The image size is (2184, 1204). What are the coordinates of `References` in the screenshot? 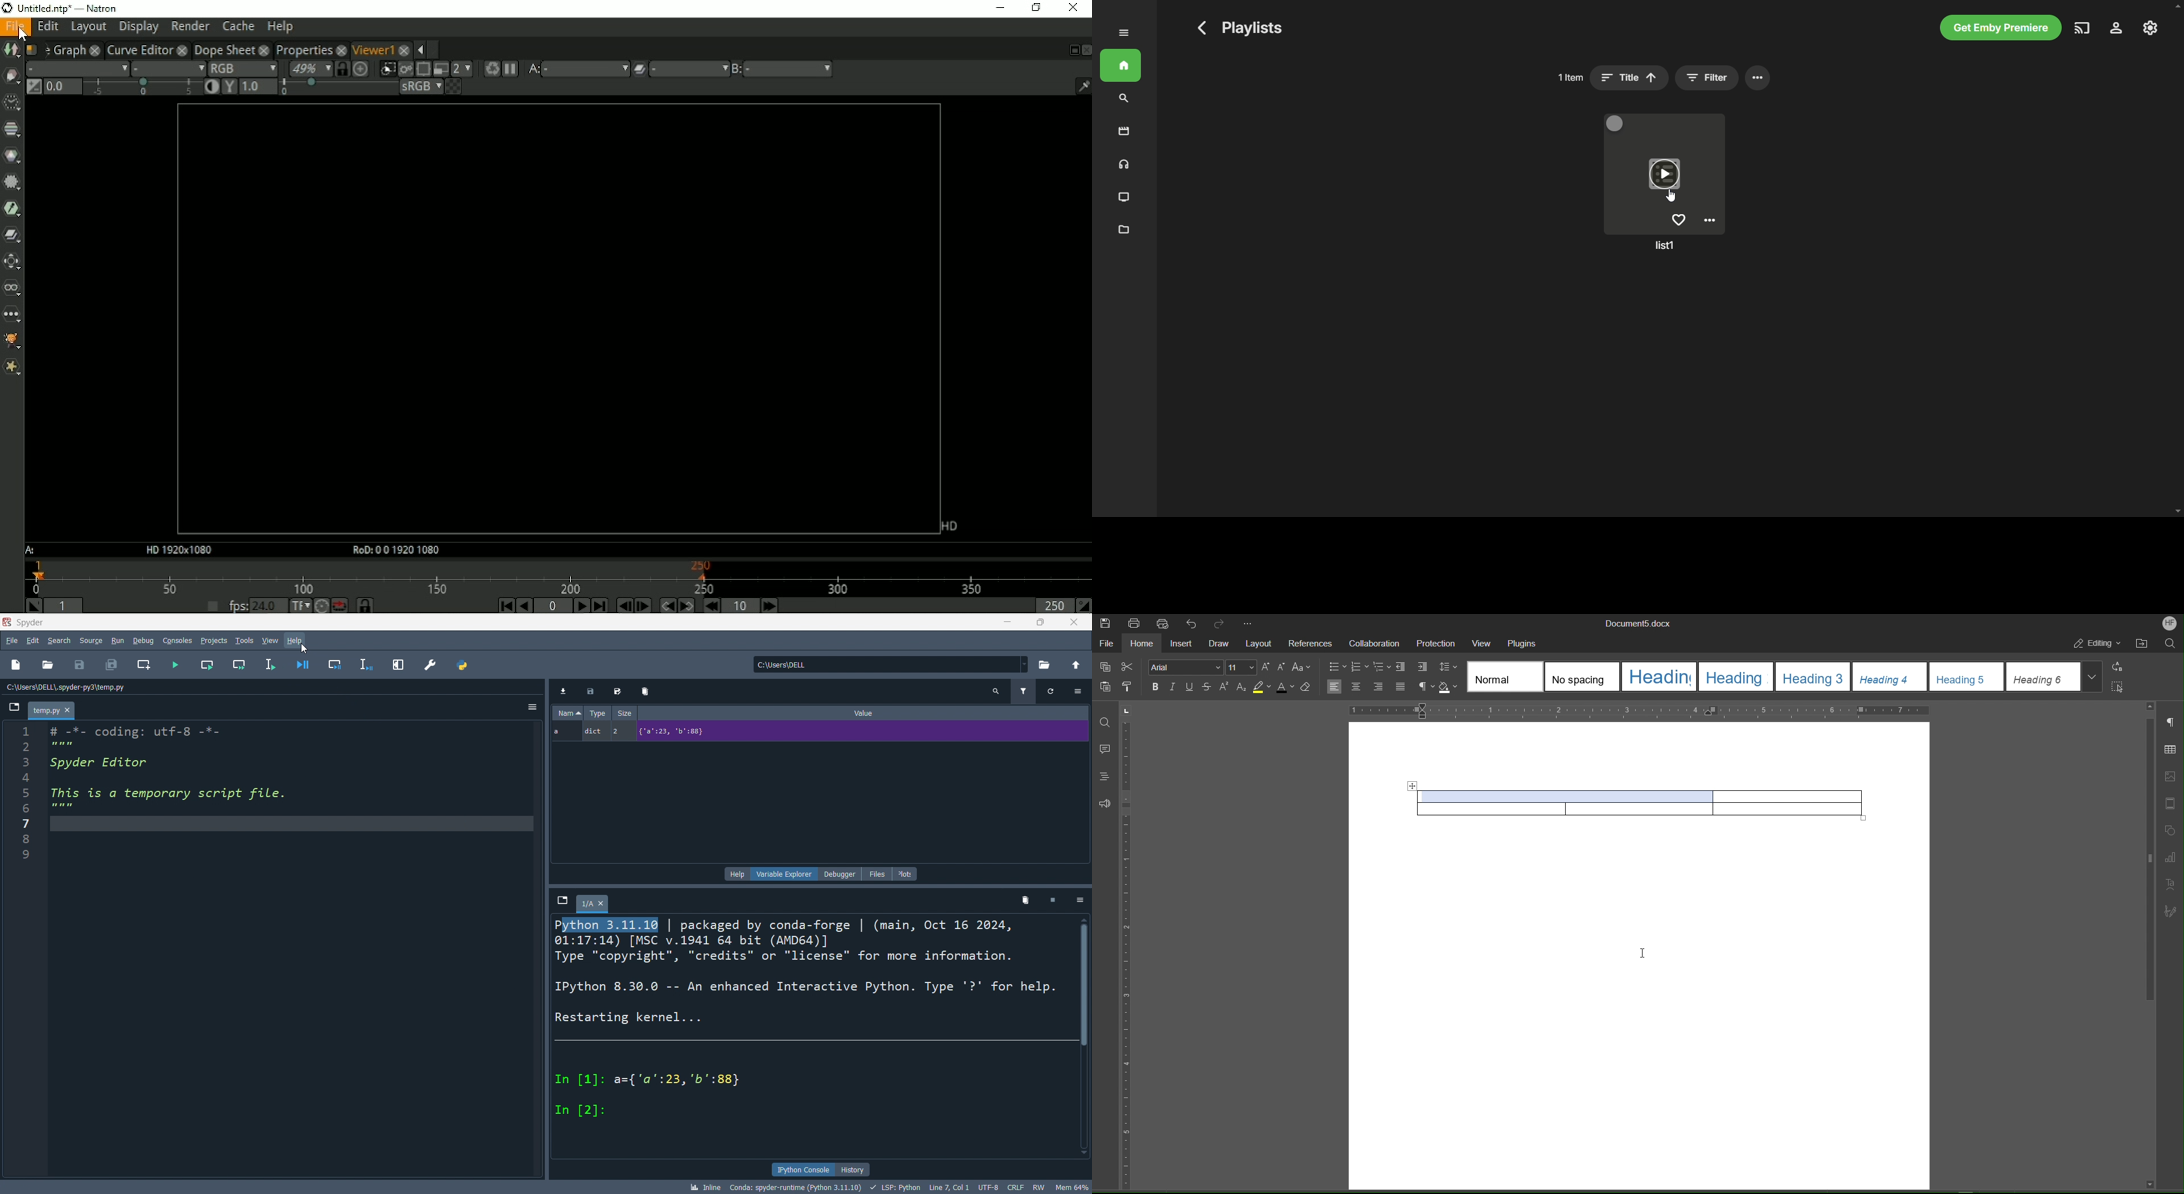 It's located at (1311, 645).